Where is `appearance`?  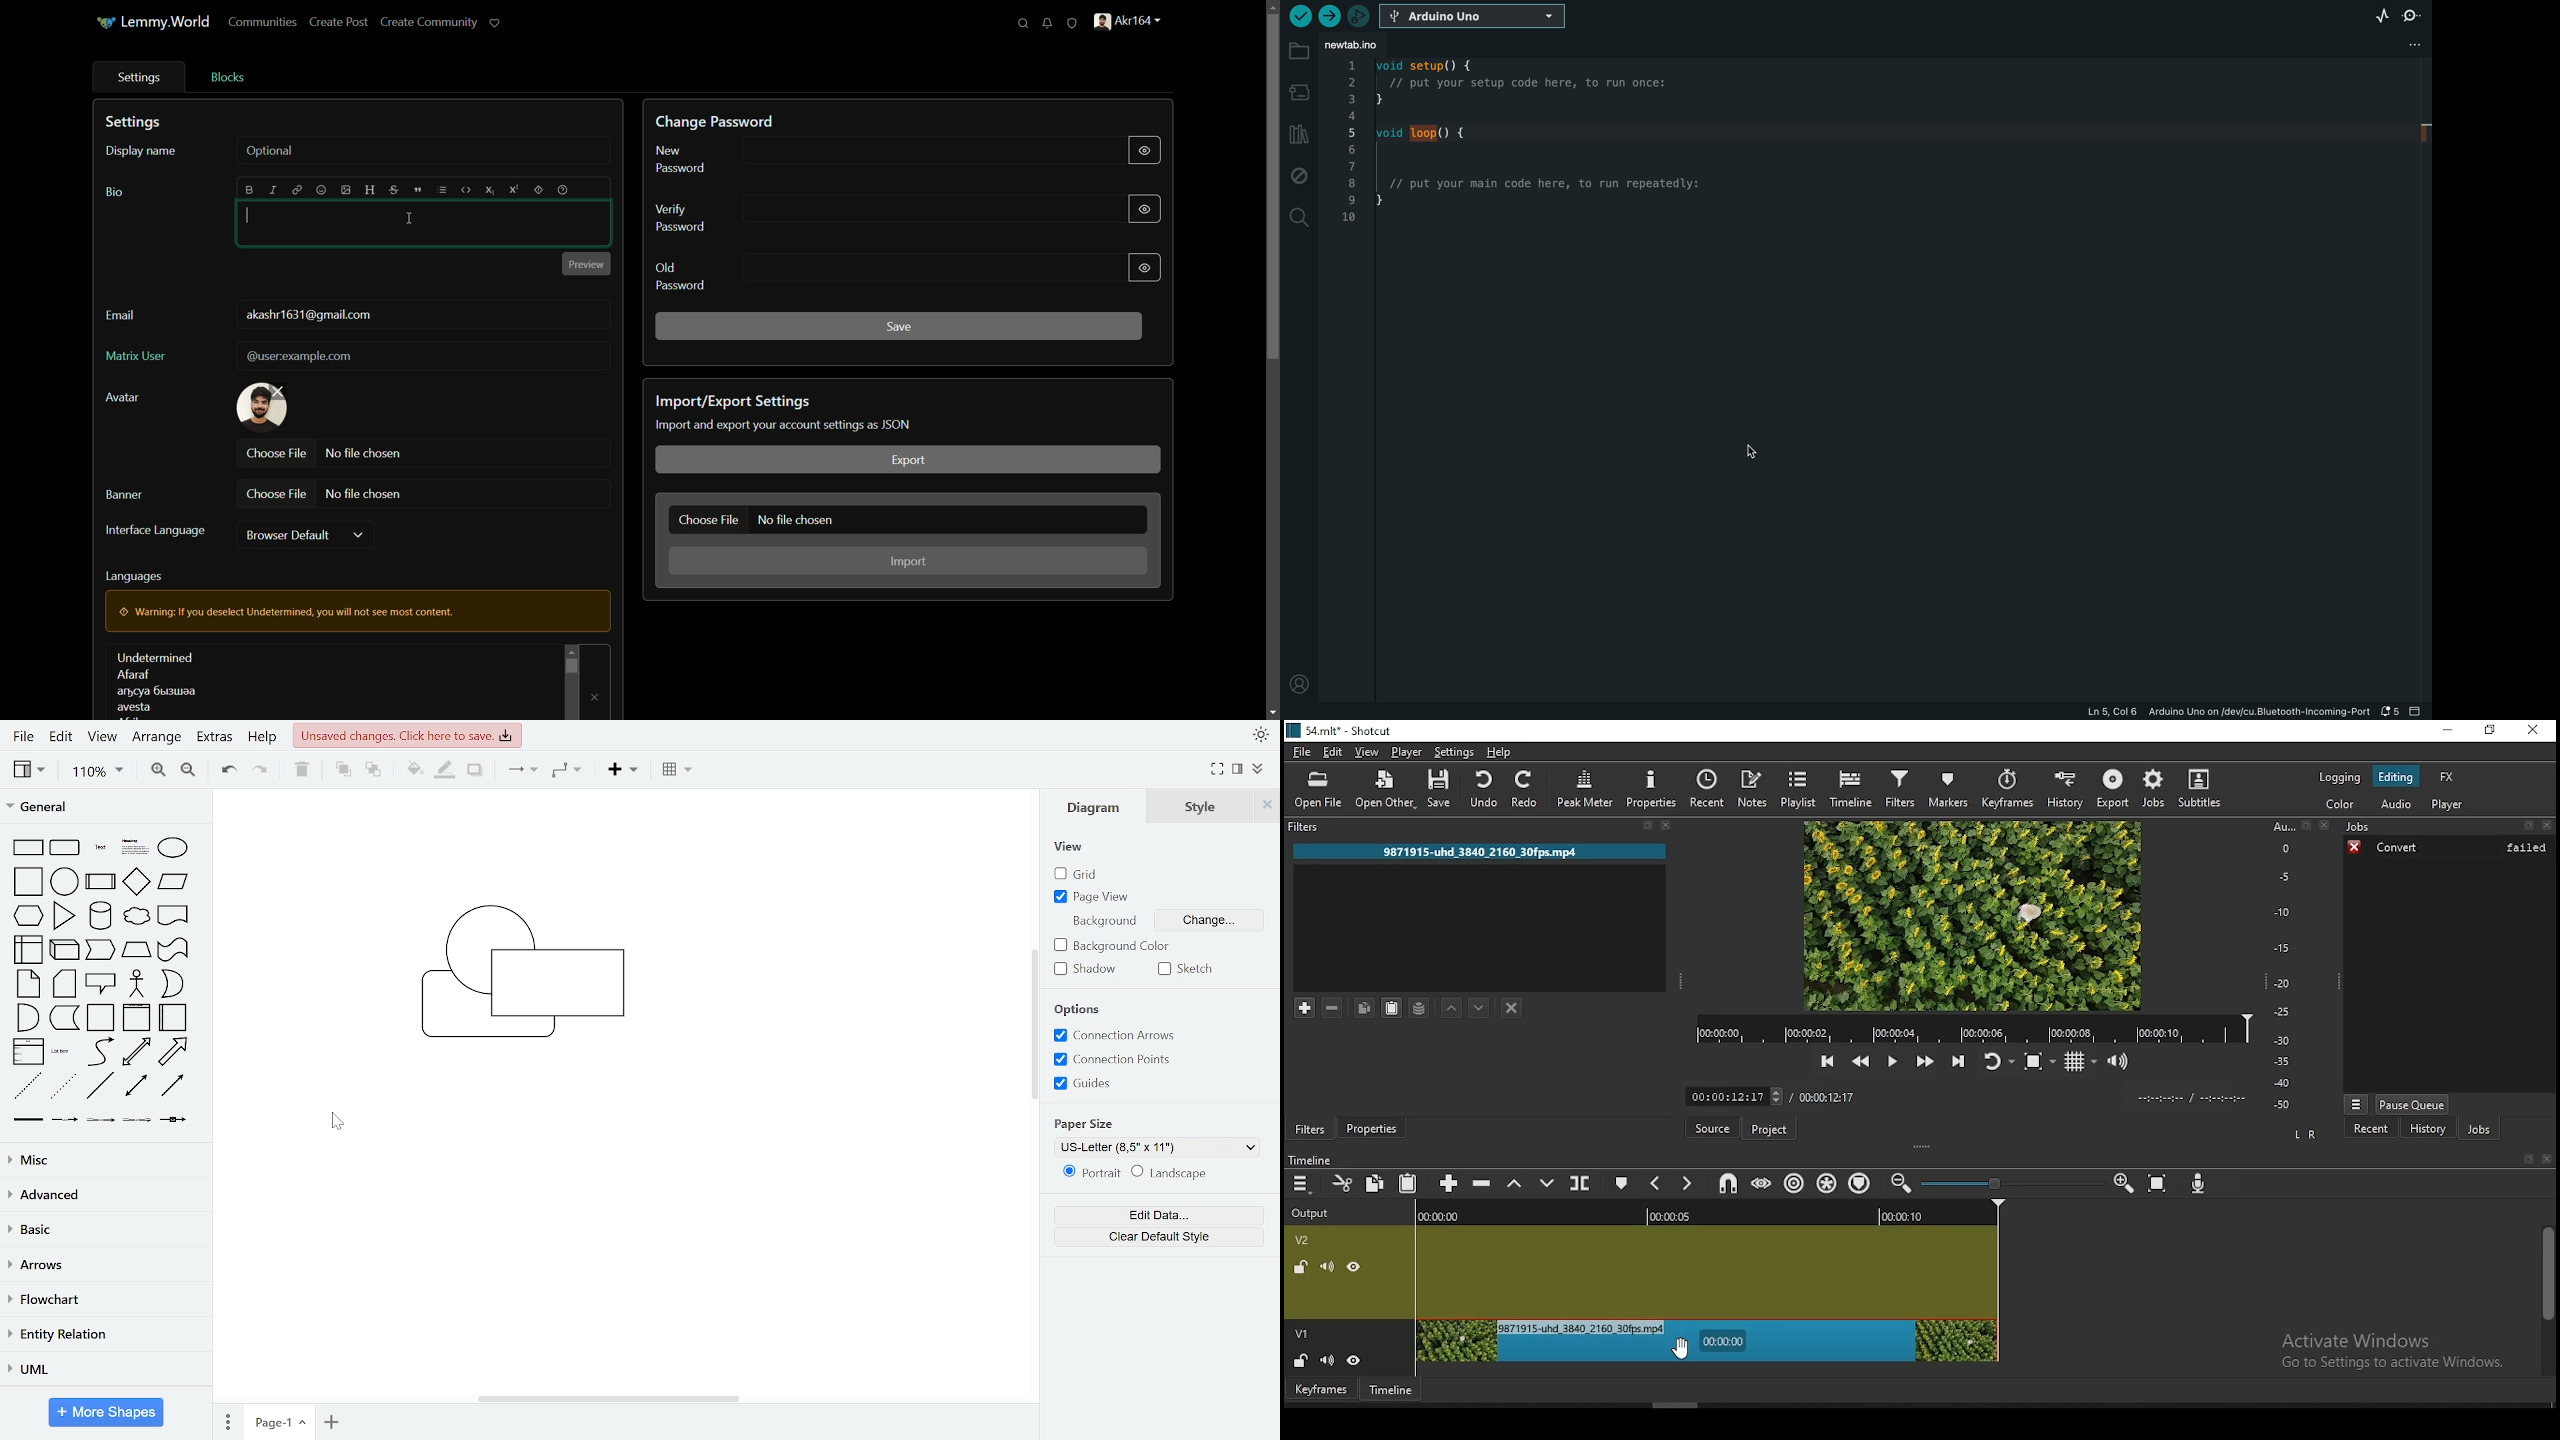 appearance is located at coordinates (1258, 736).